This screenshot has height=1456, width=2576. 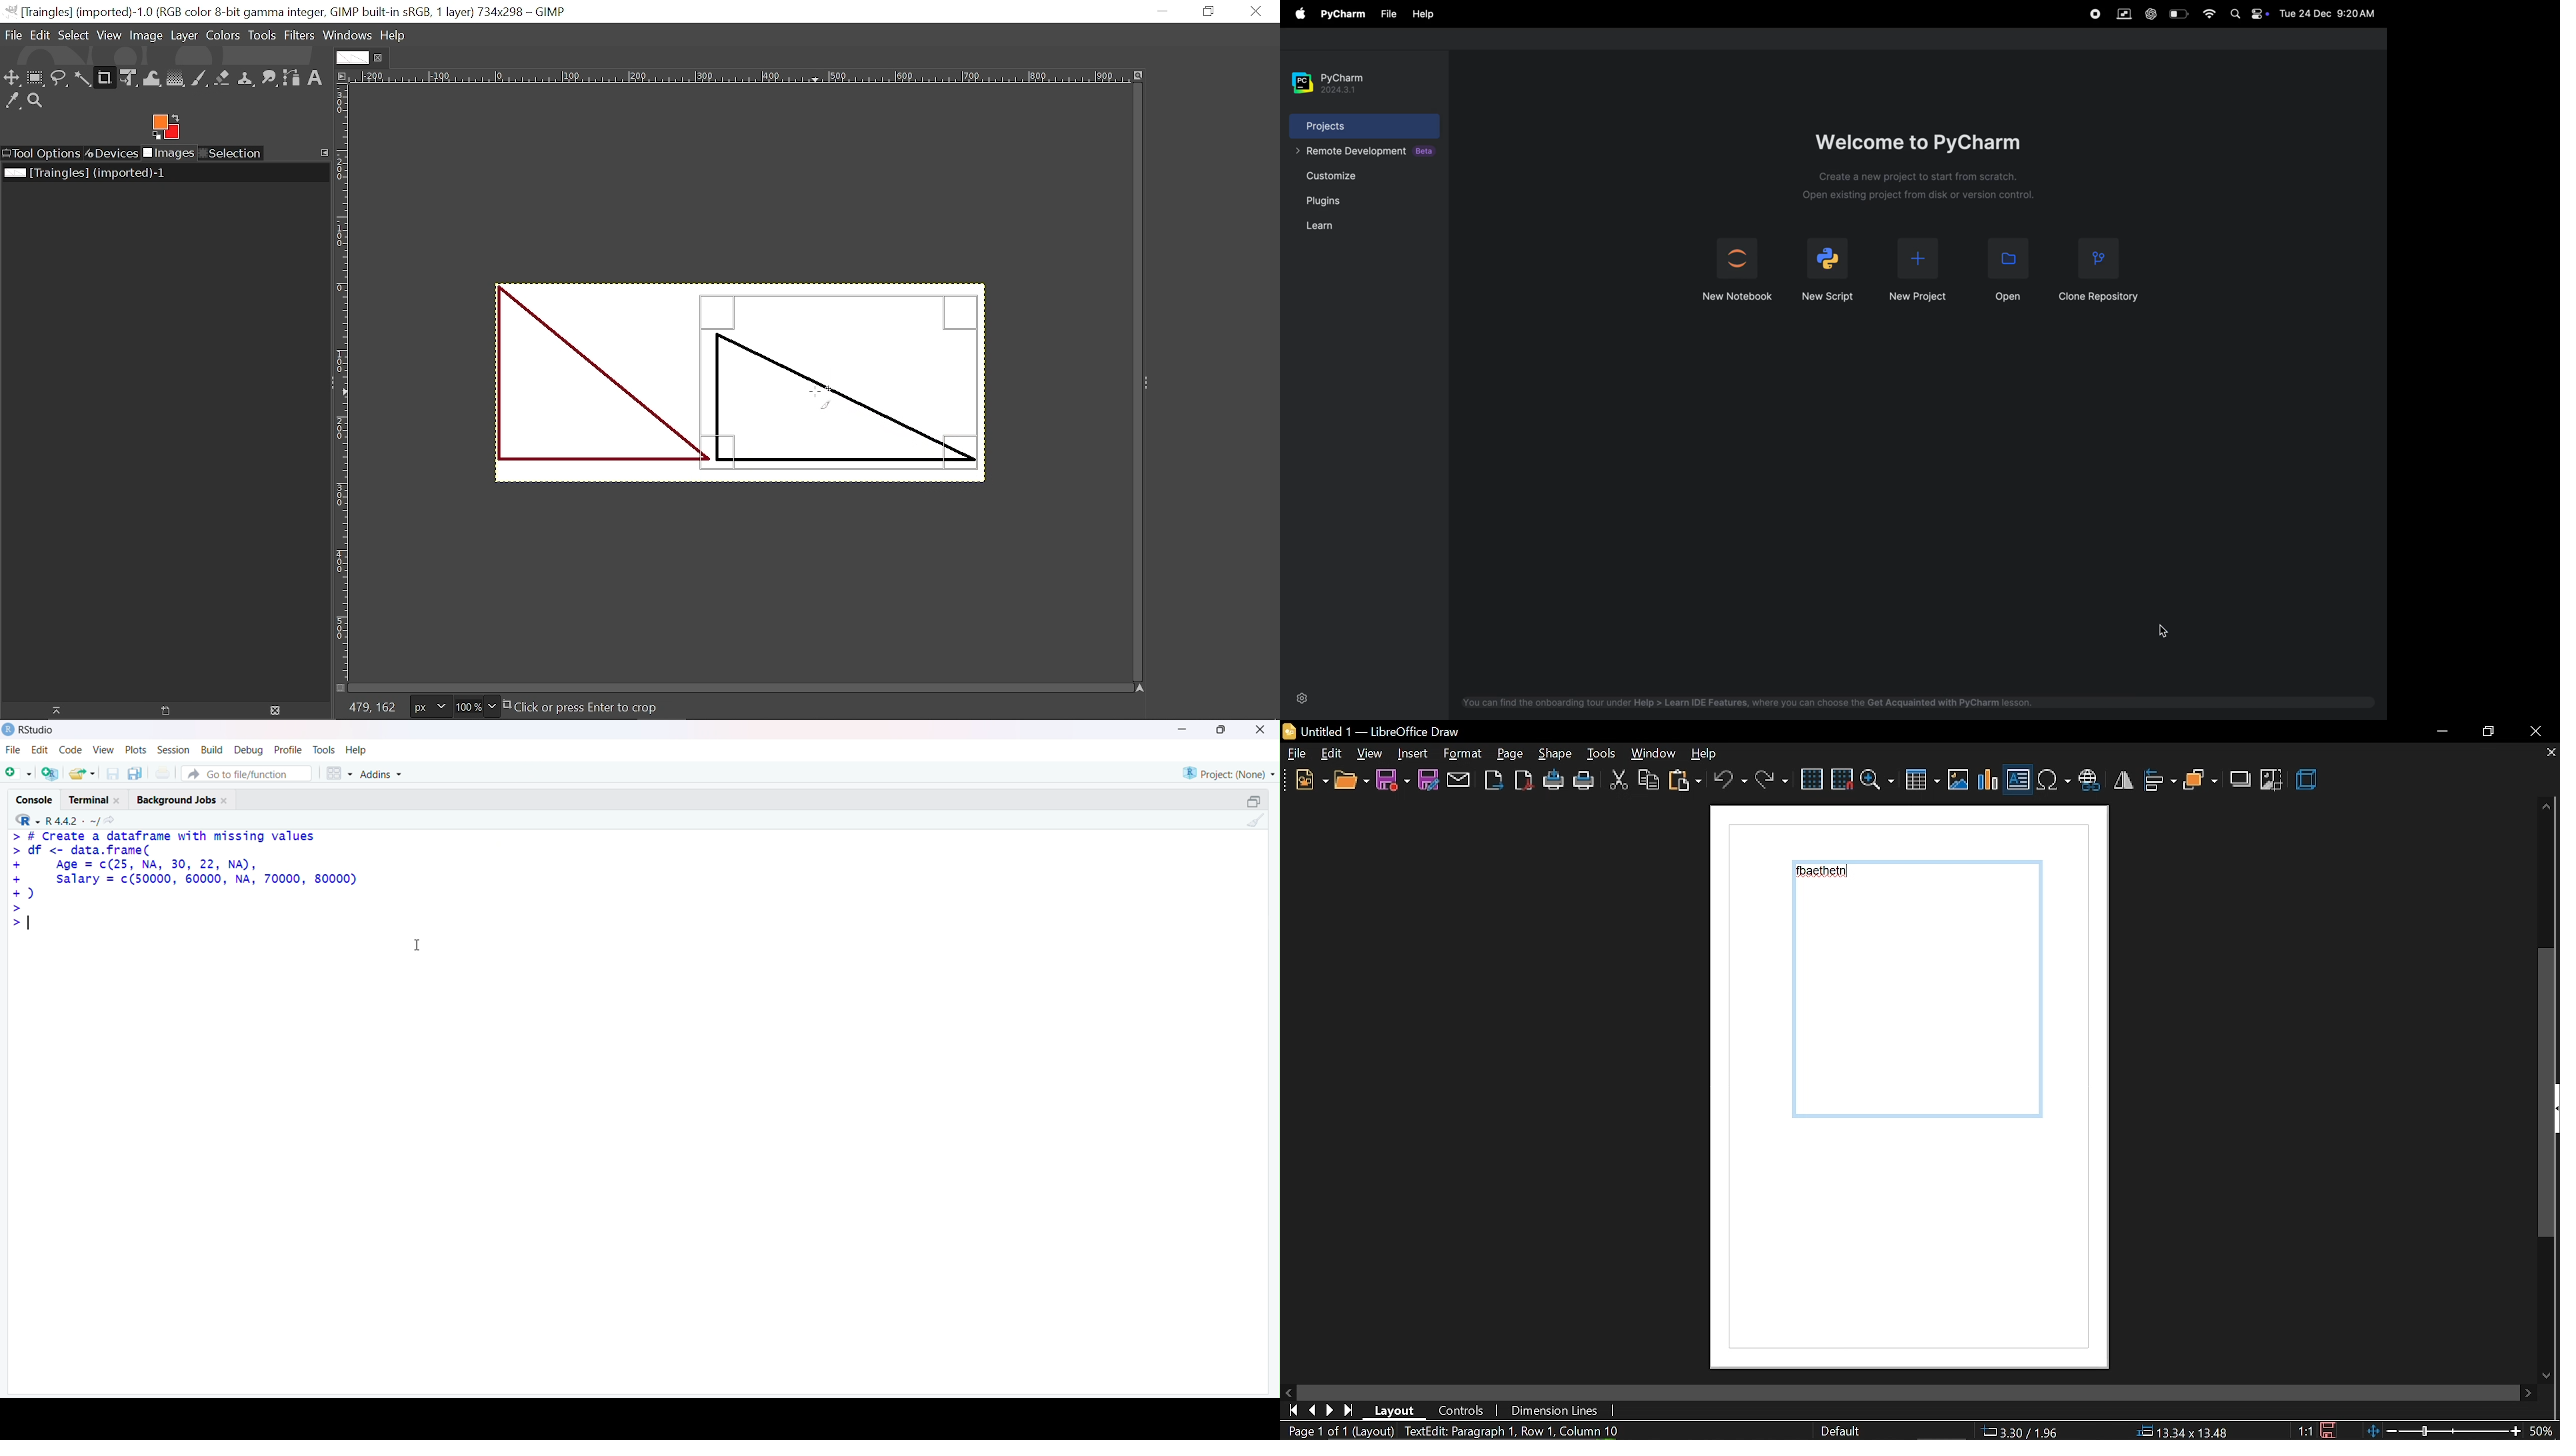 What do you see at coordinates (1253, 822) in the screenshot?
I see `Clear Console (Ctrl + L)` at bounding box center [1253, 822].